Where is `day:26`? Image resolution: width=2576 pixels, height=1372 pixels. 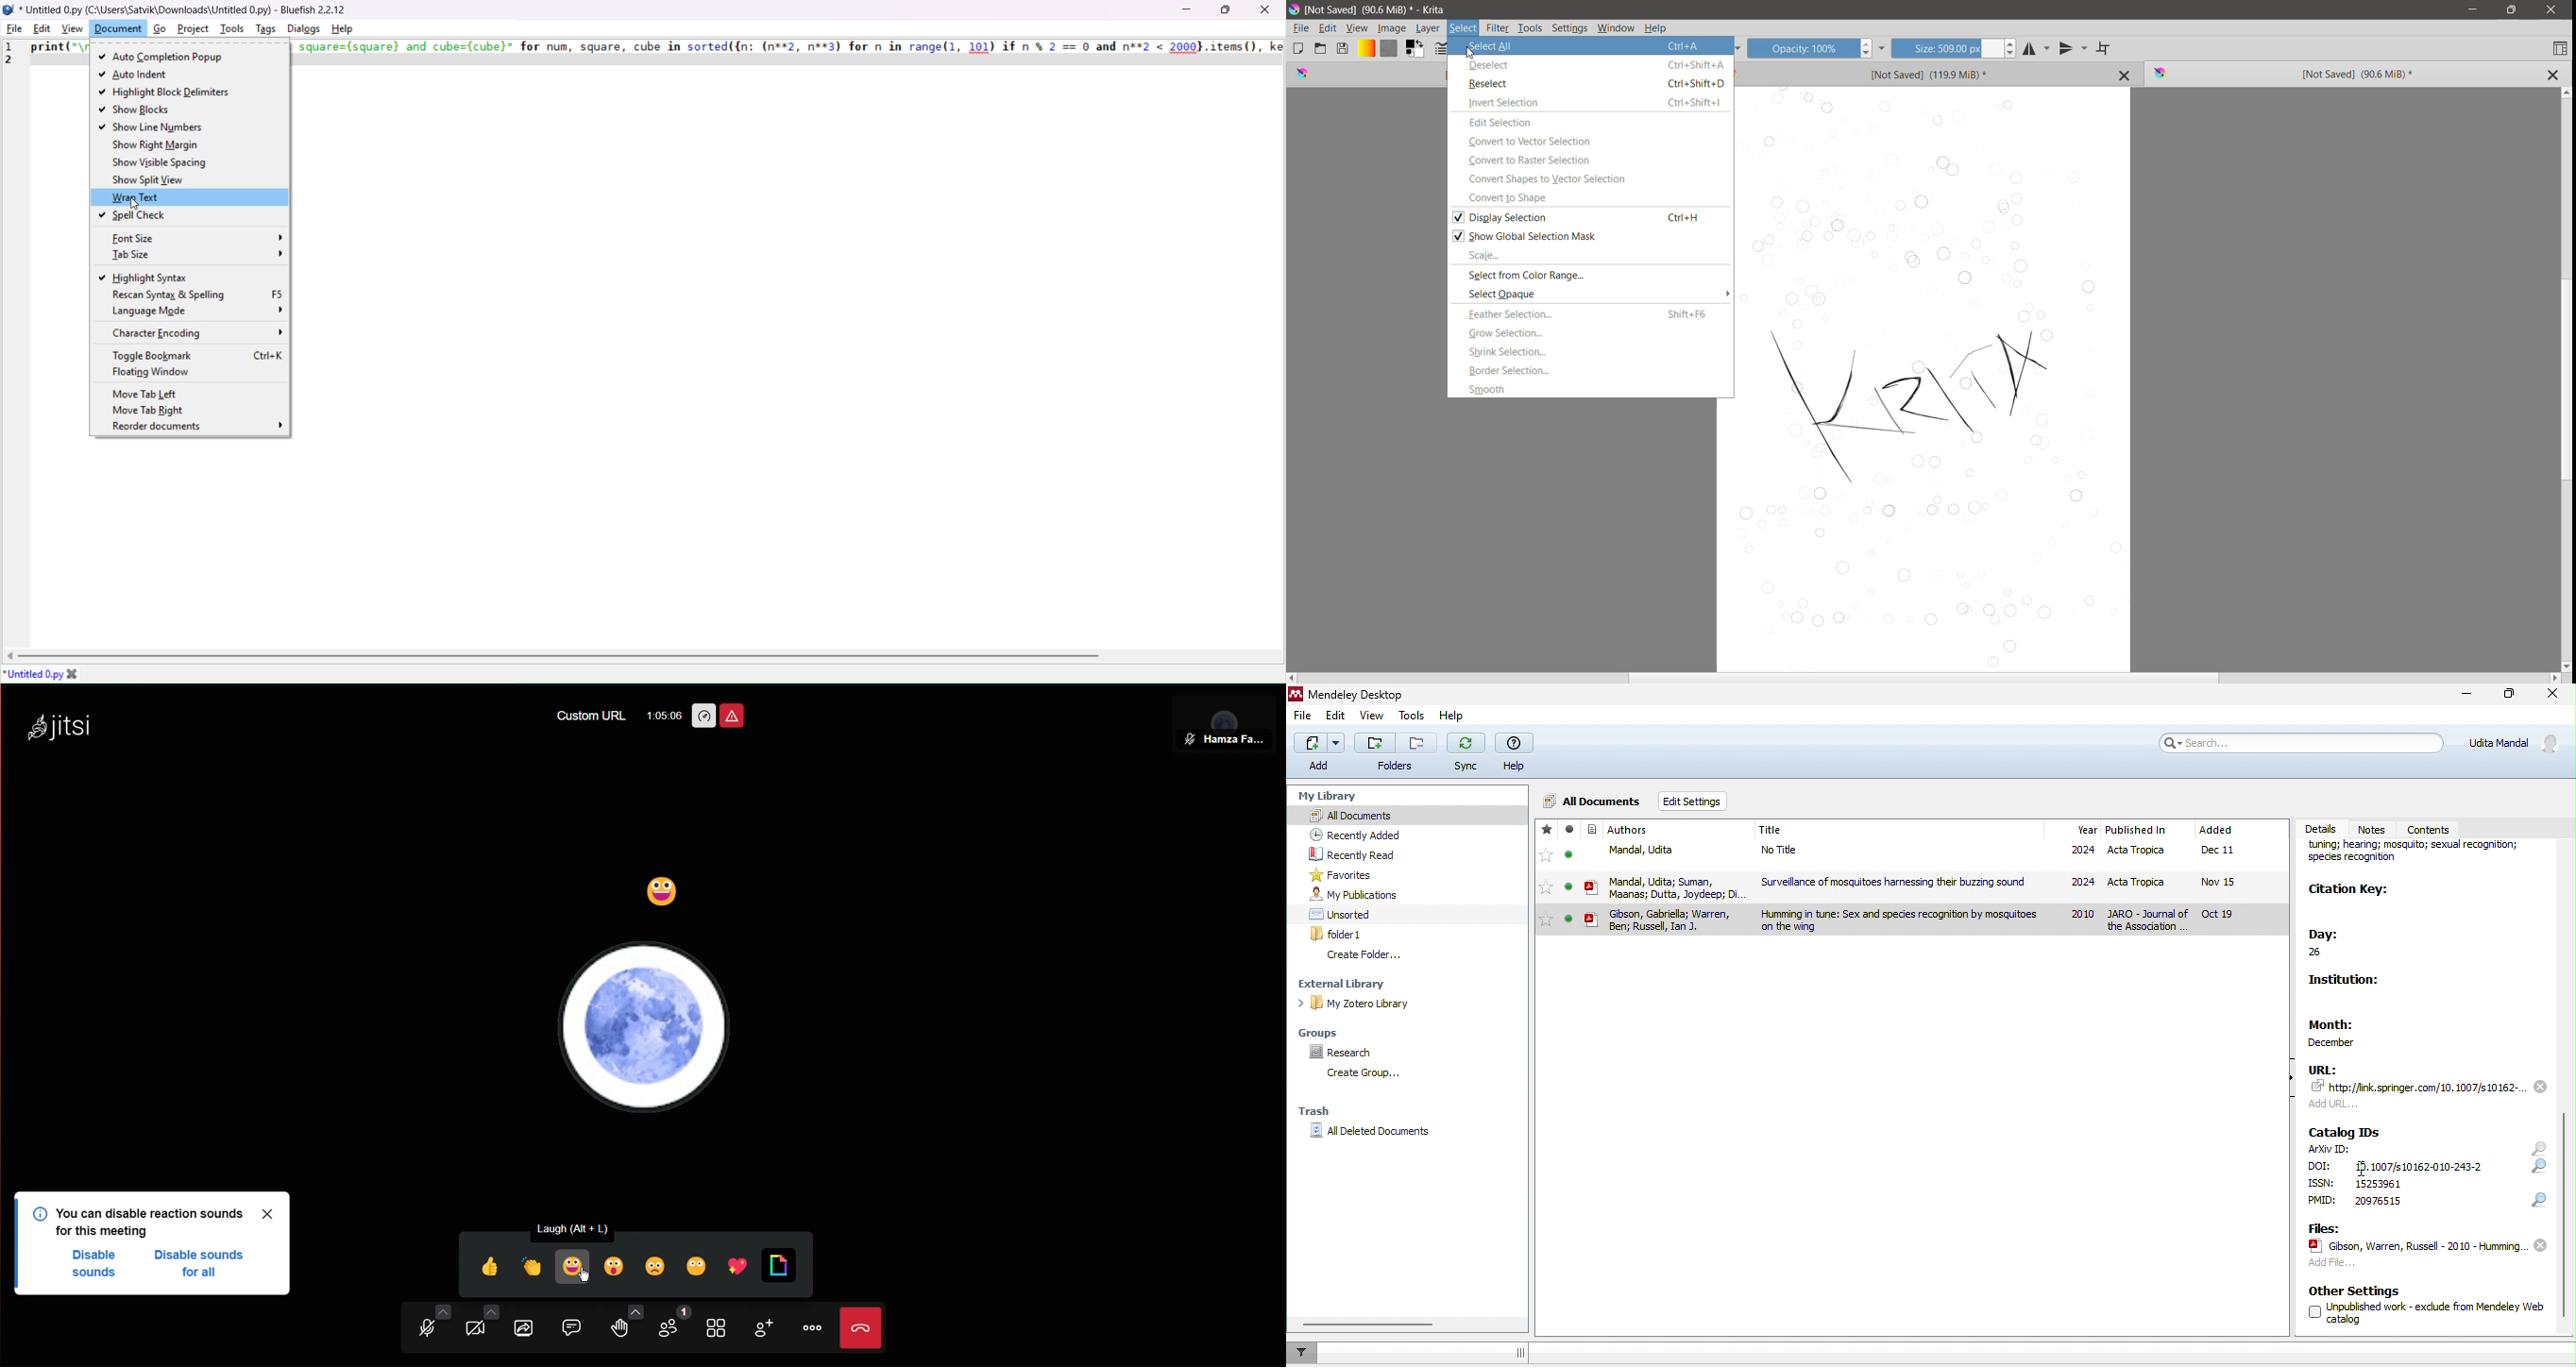 day:26 is located at coordinates (2334, 944).